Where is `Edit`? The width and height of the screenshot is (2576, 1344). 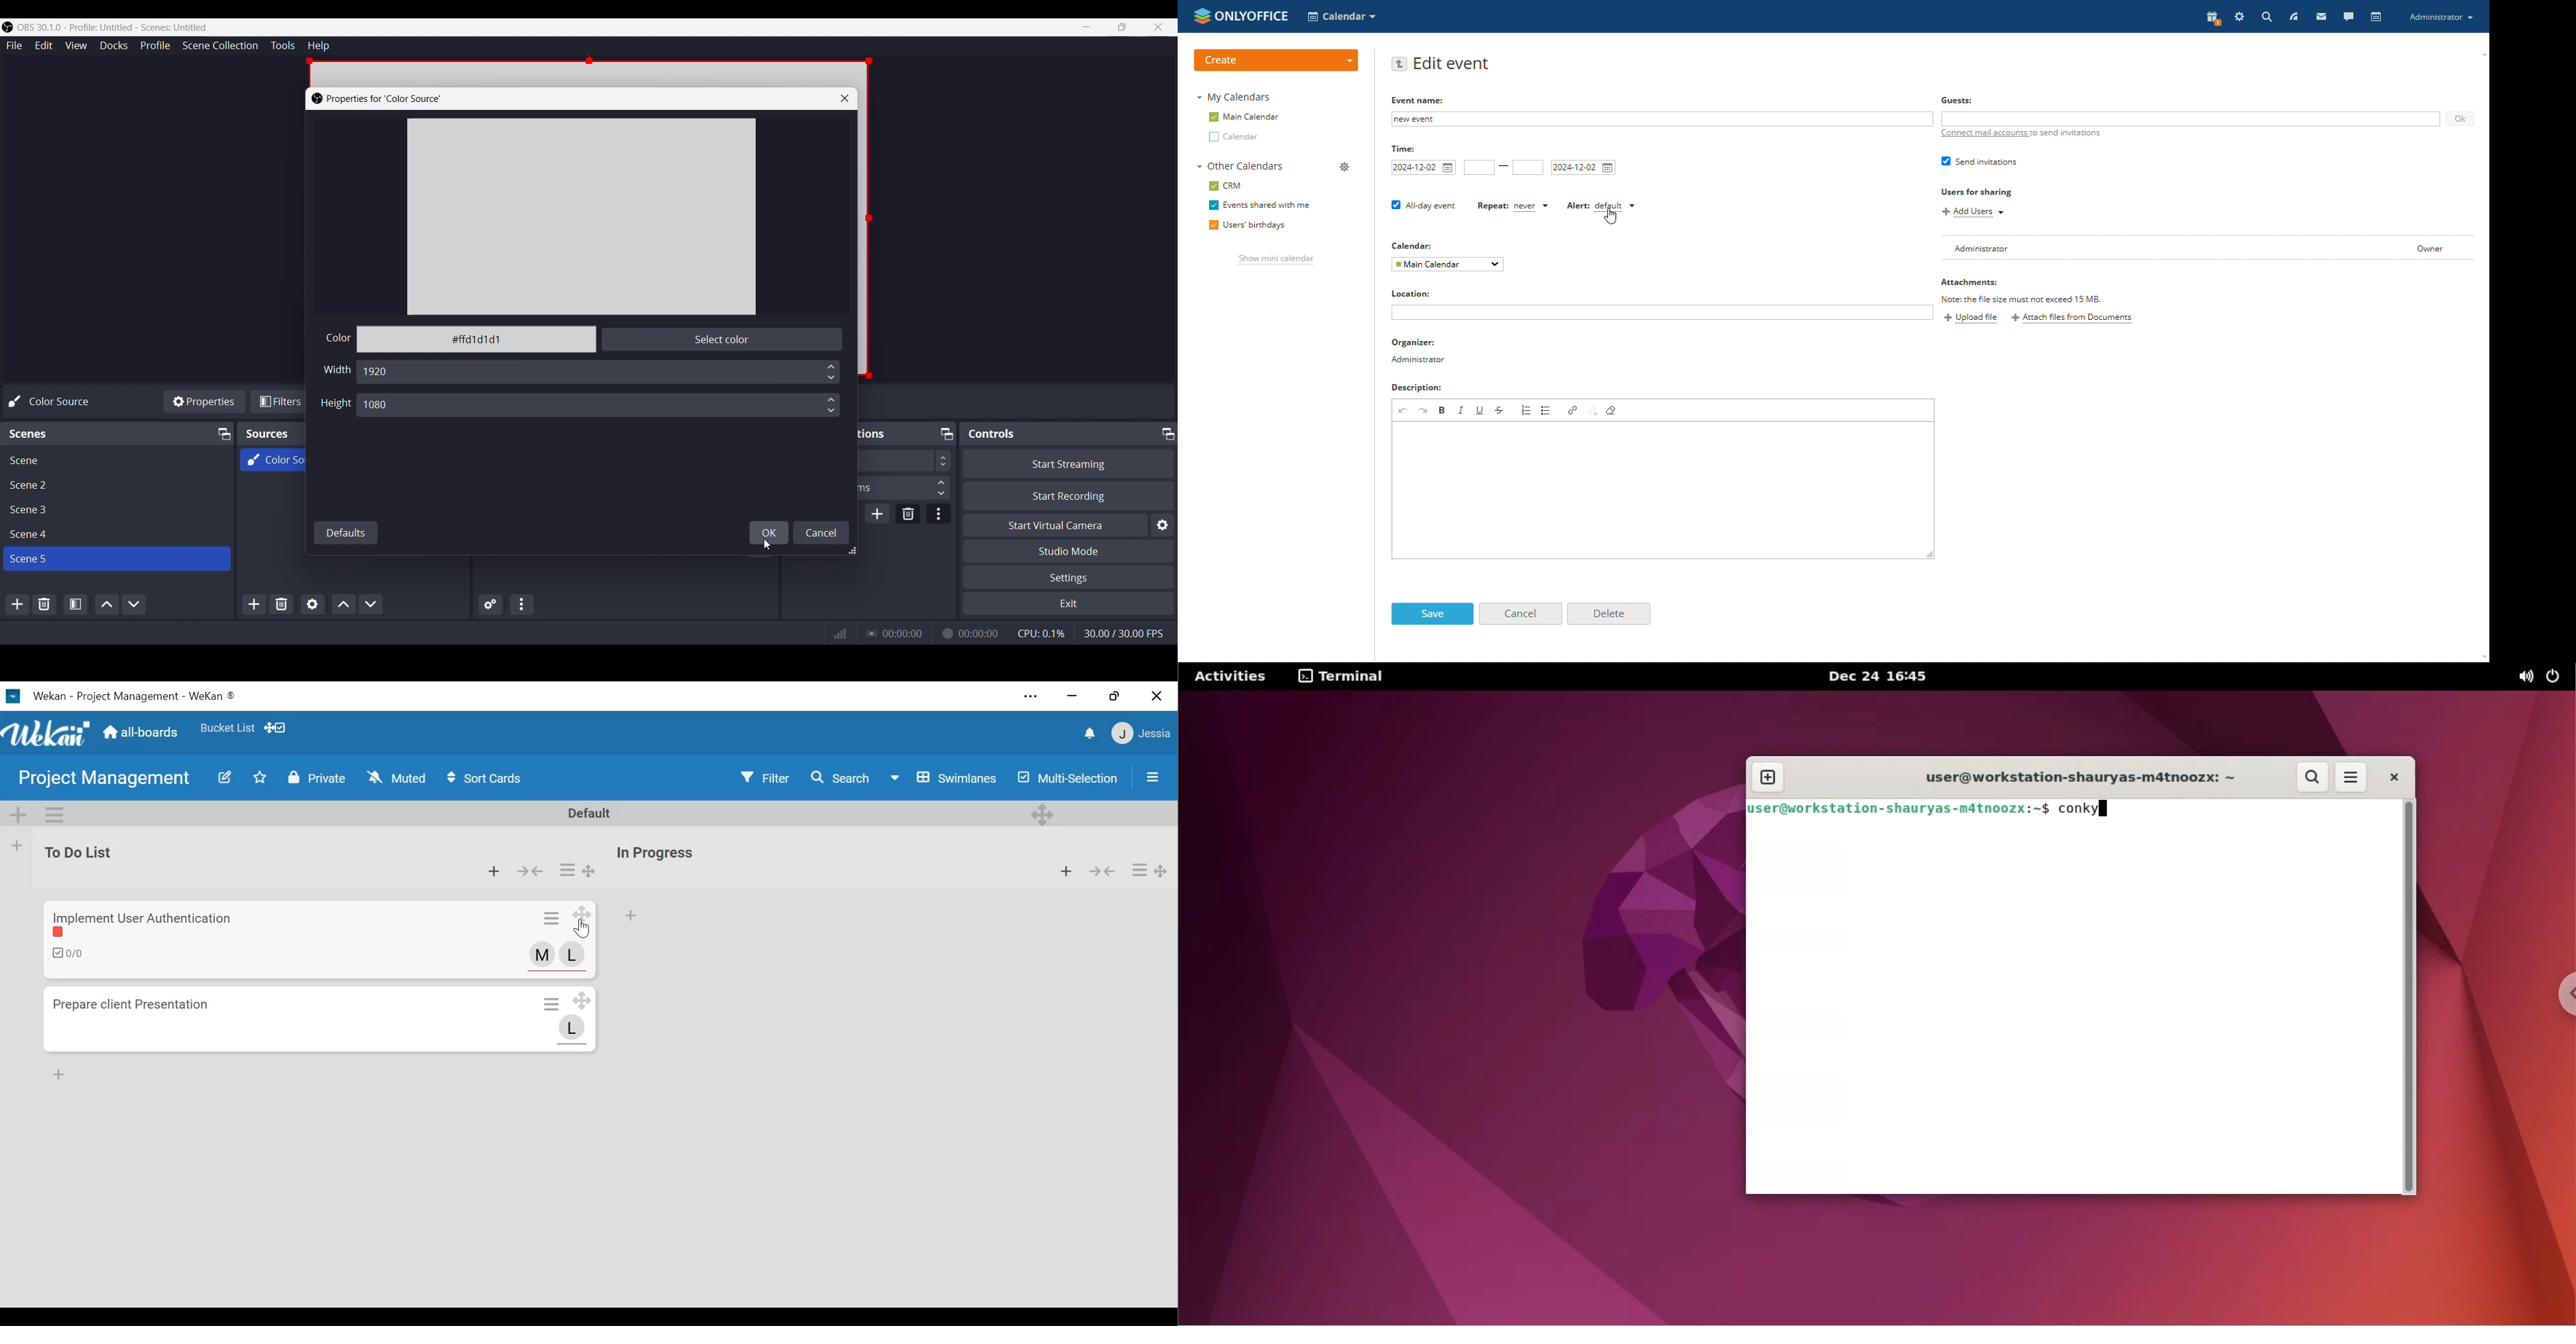
Edit is located at coordinates (223, 776).